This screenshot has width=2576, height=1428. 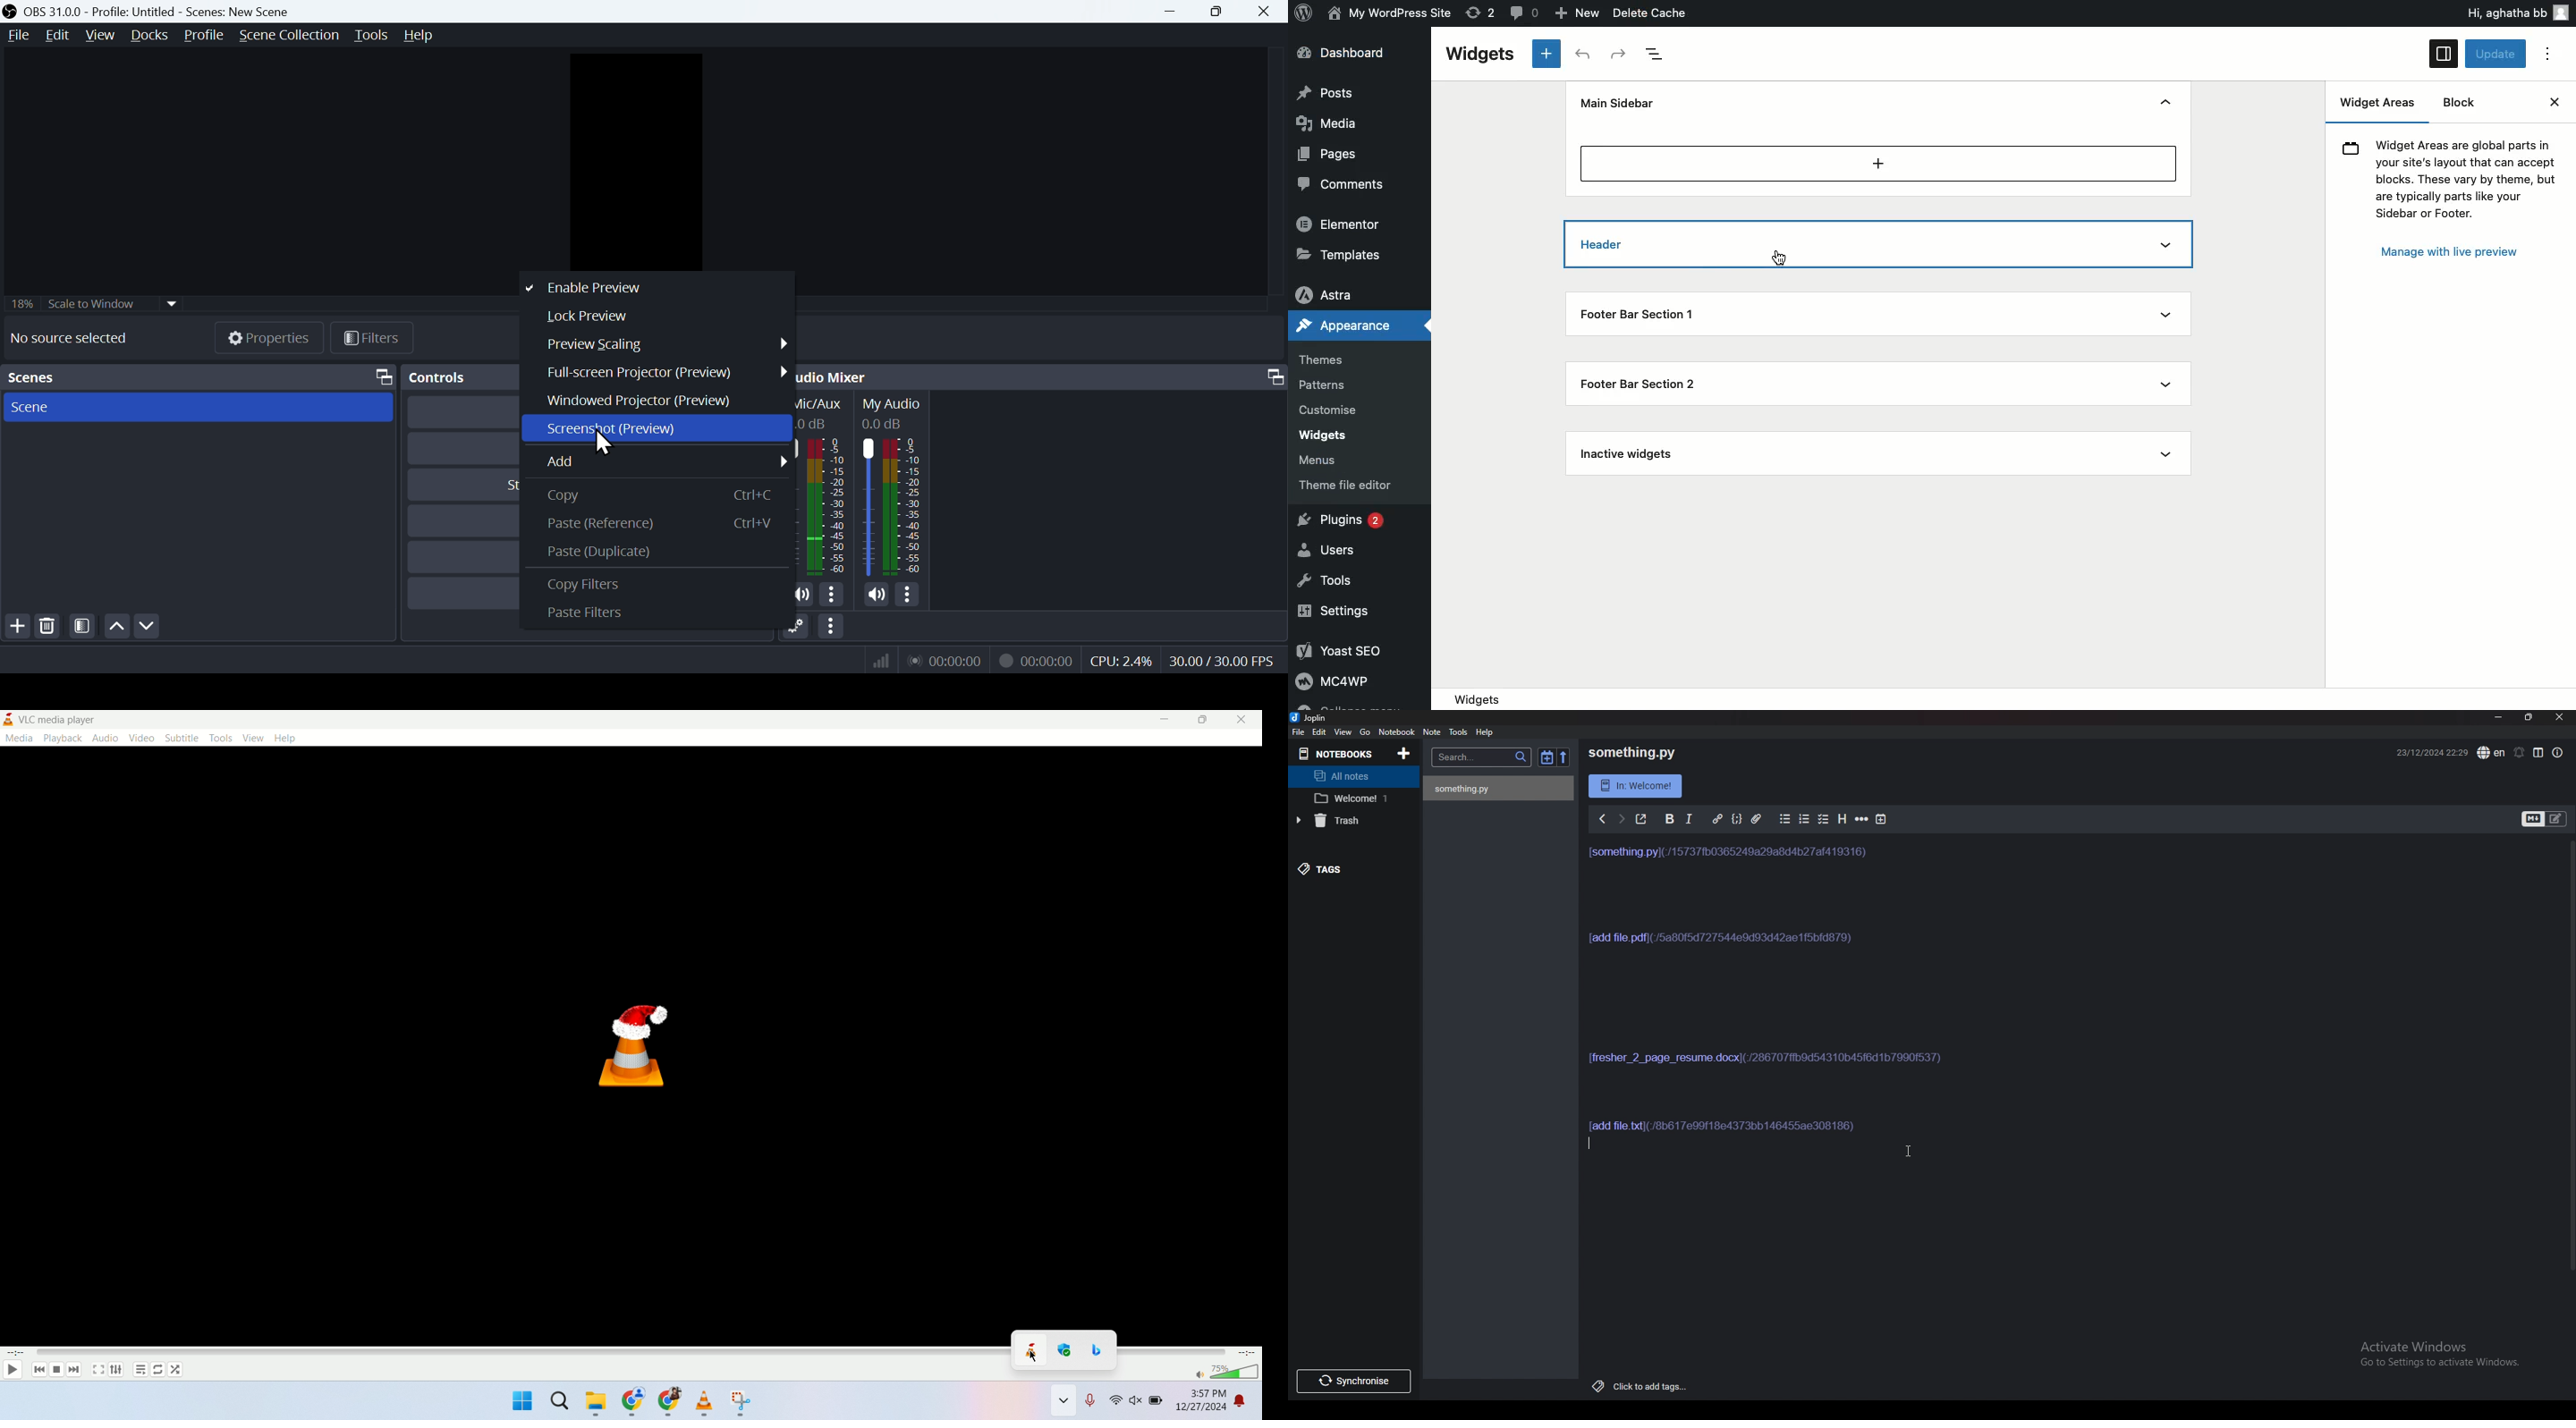 I want to click on Tools, so click(x=1326, y=582).